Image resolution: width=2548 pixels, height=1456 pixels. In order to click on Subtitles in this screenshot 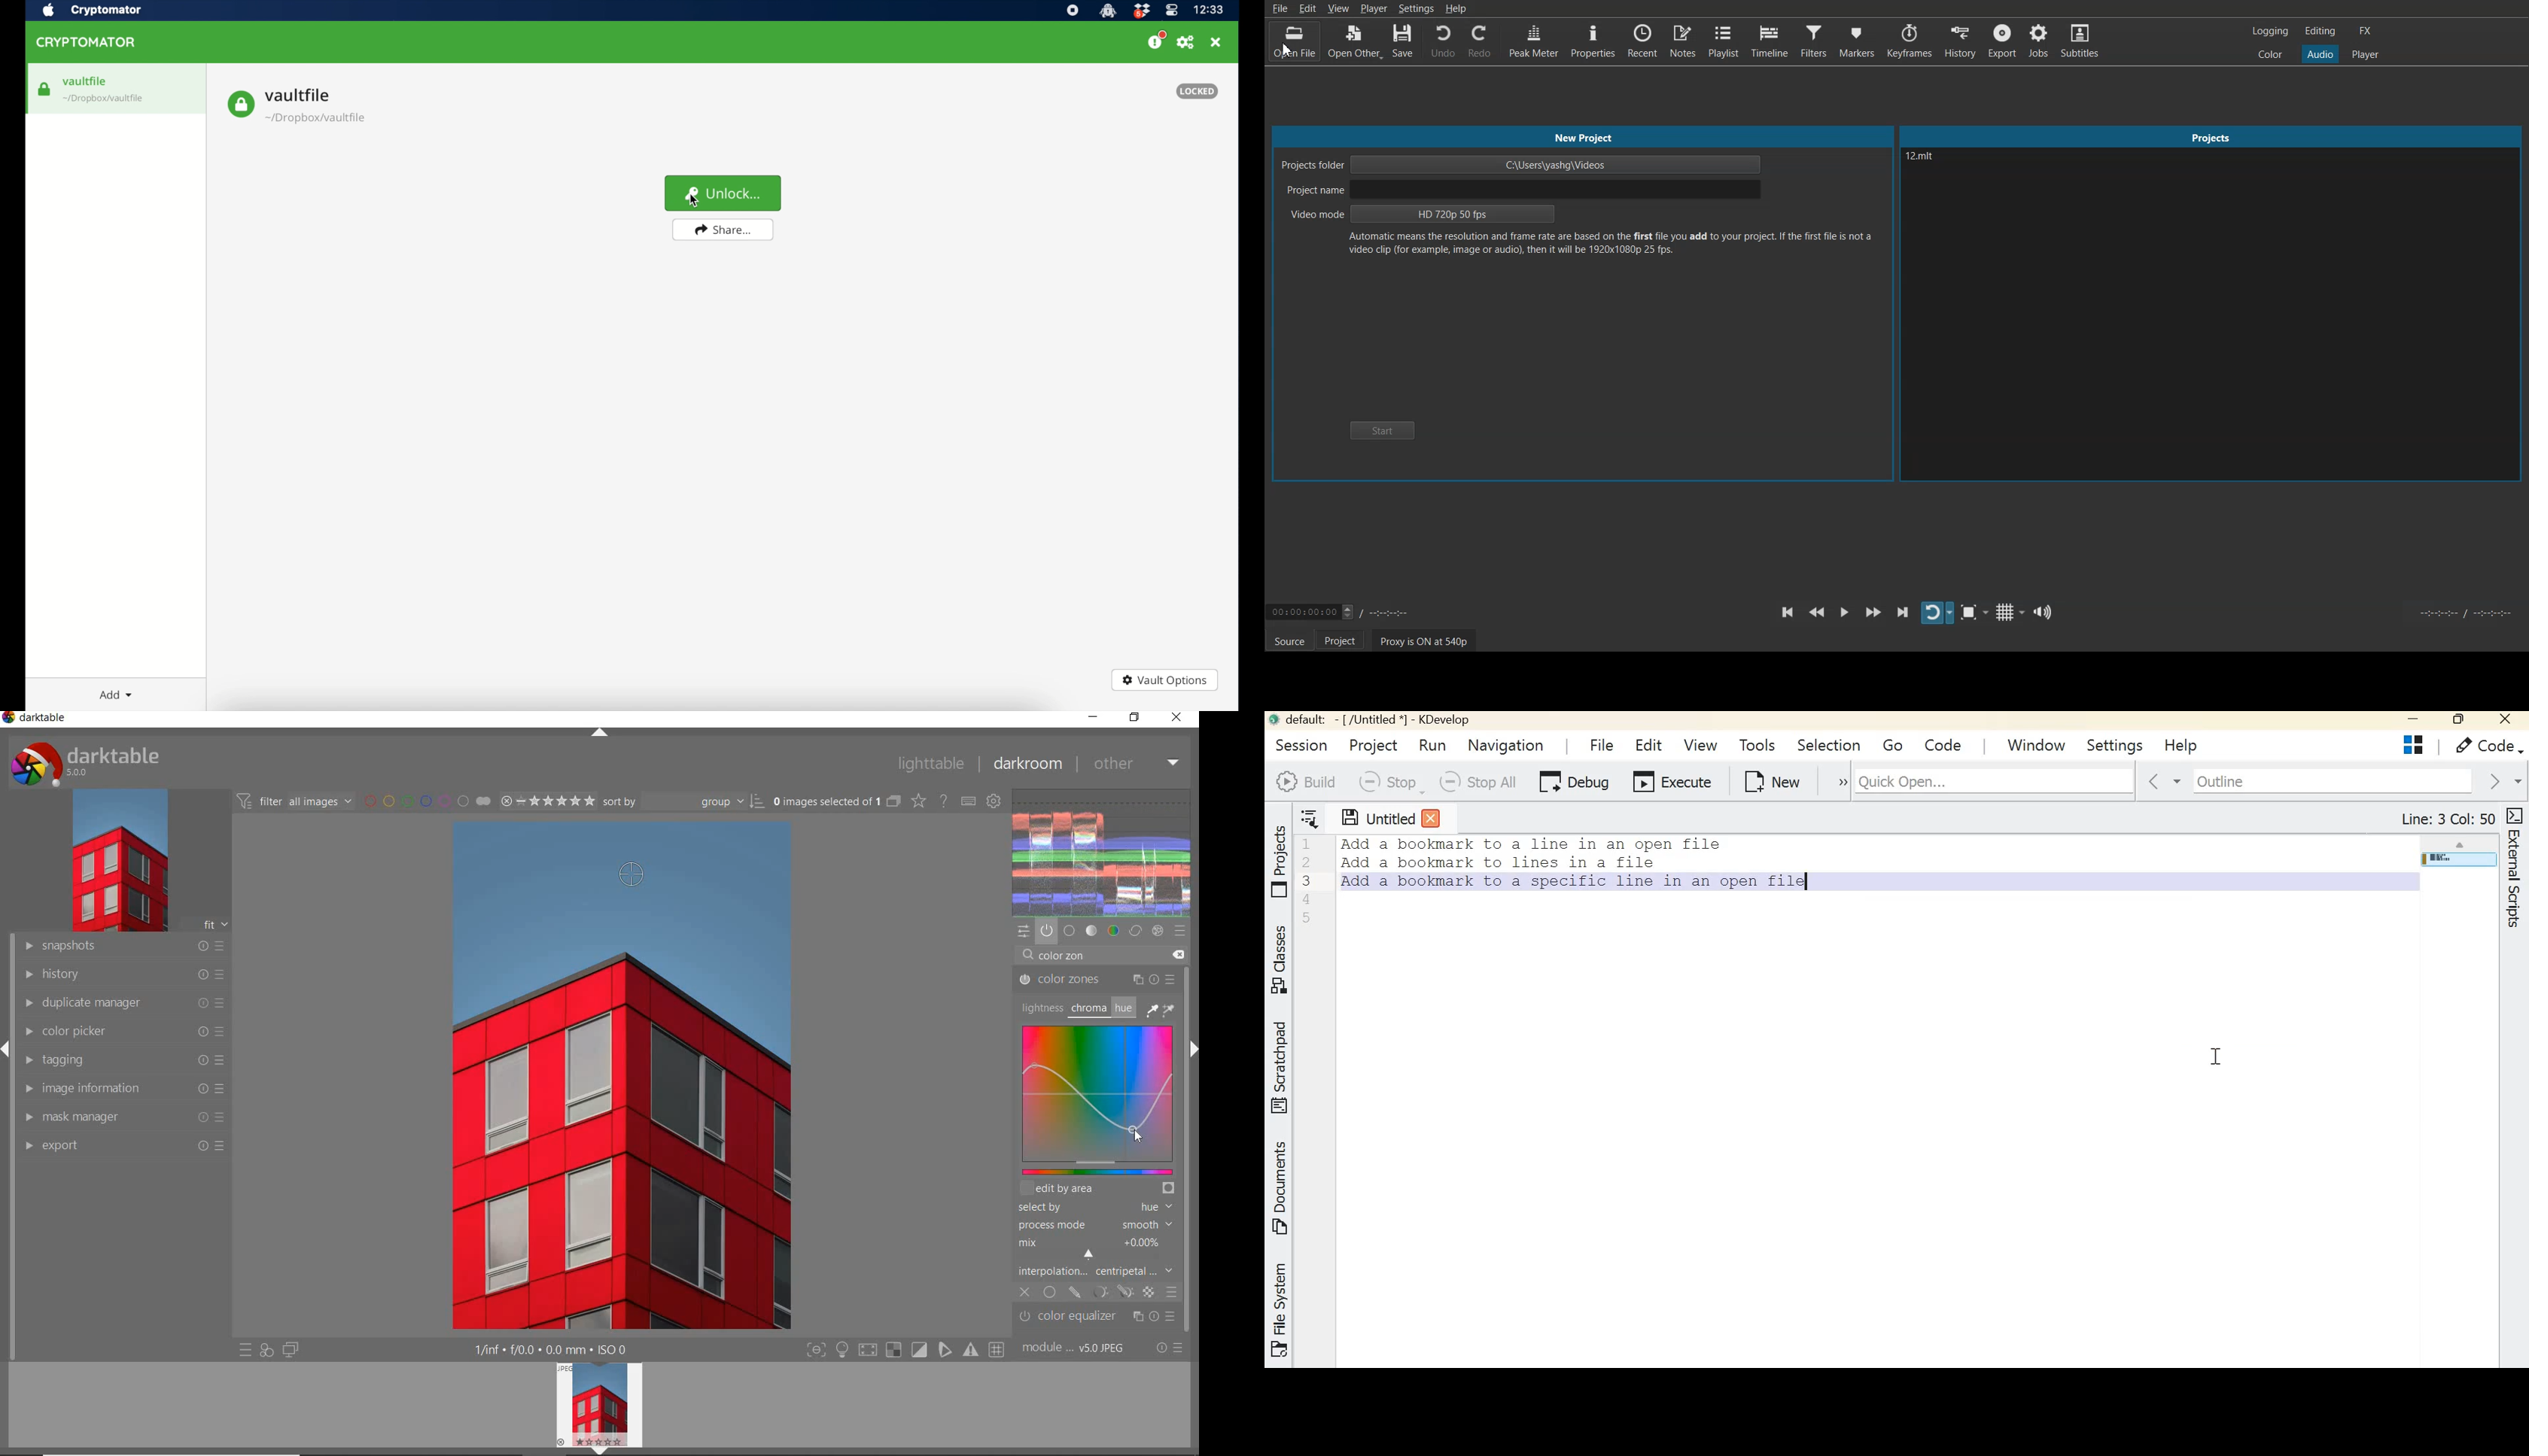, I will do `click(2080, 40)`.